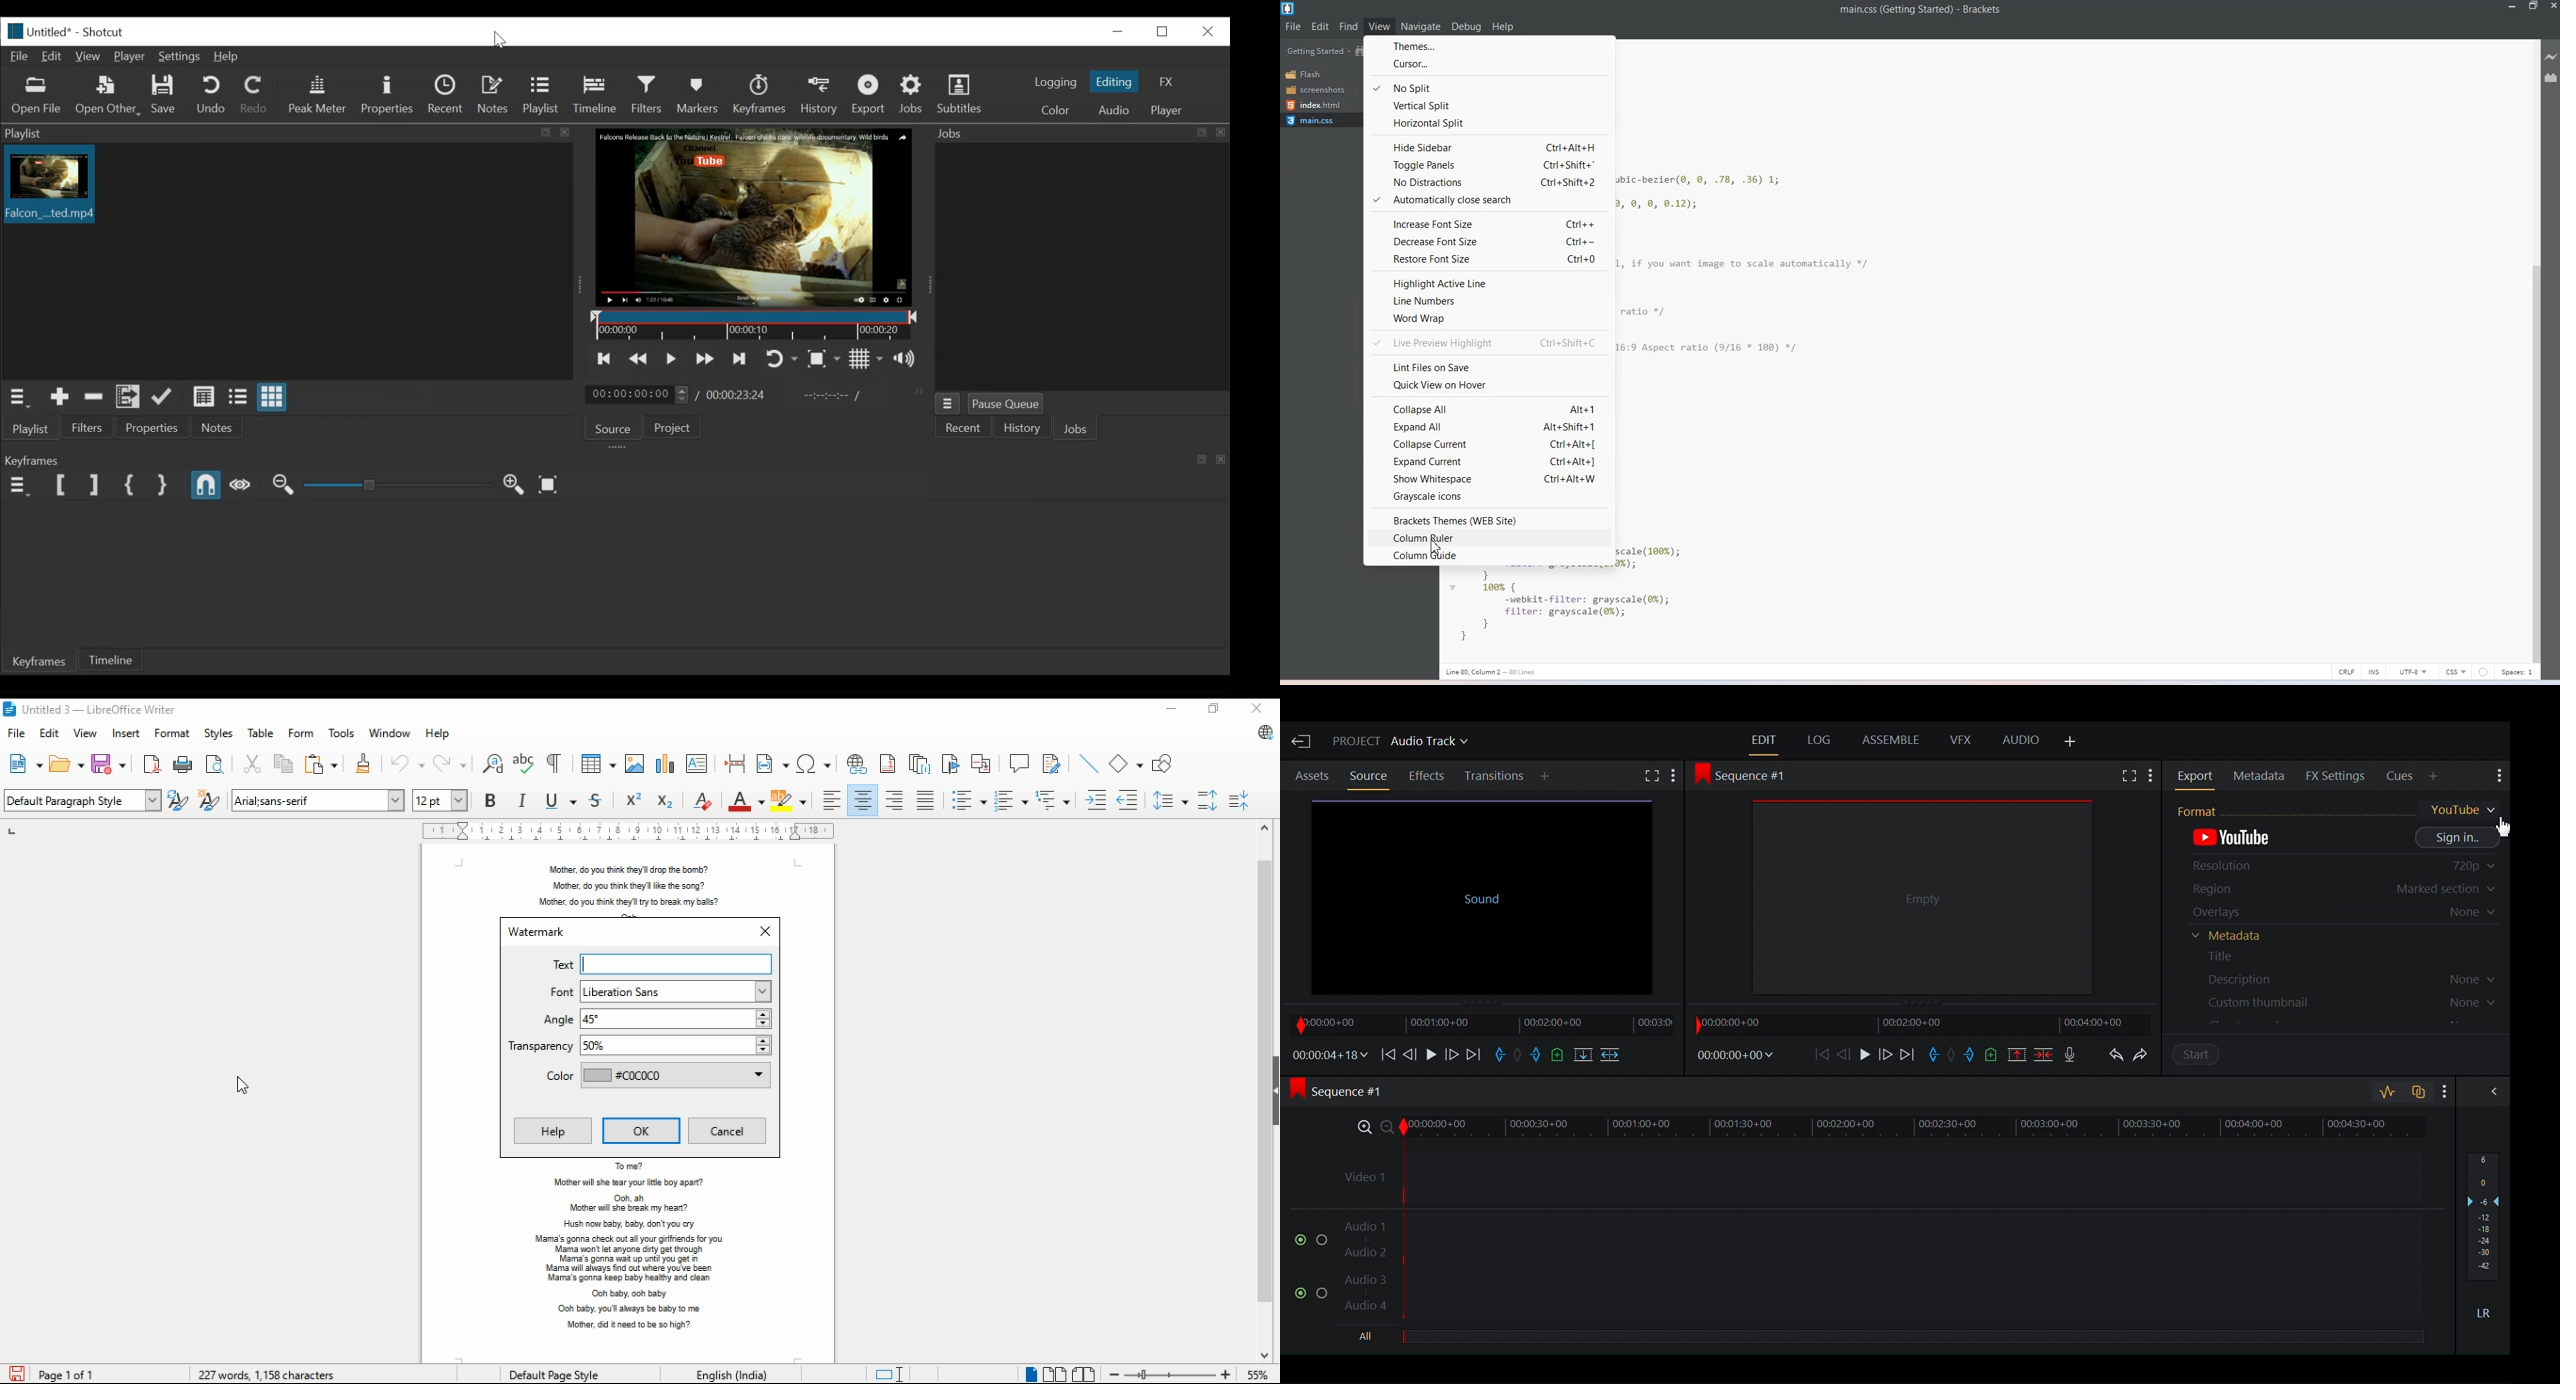  What do you see at coordinates (1429, 776) in the screenshot?
I see `Effects` at bounding box center [1429, 776].